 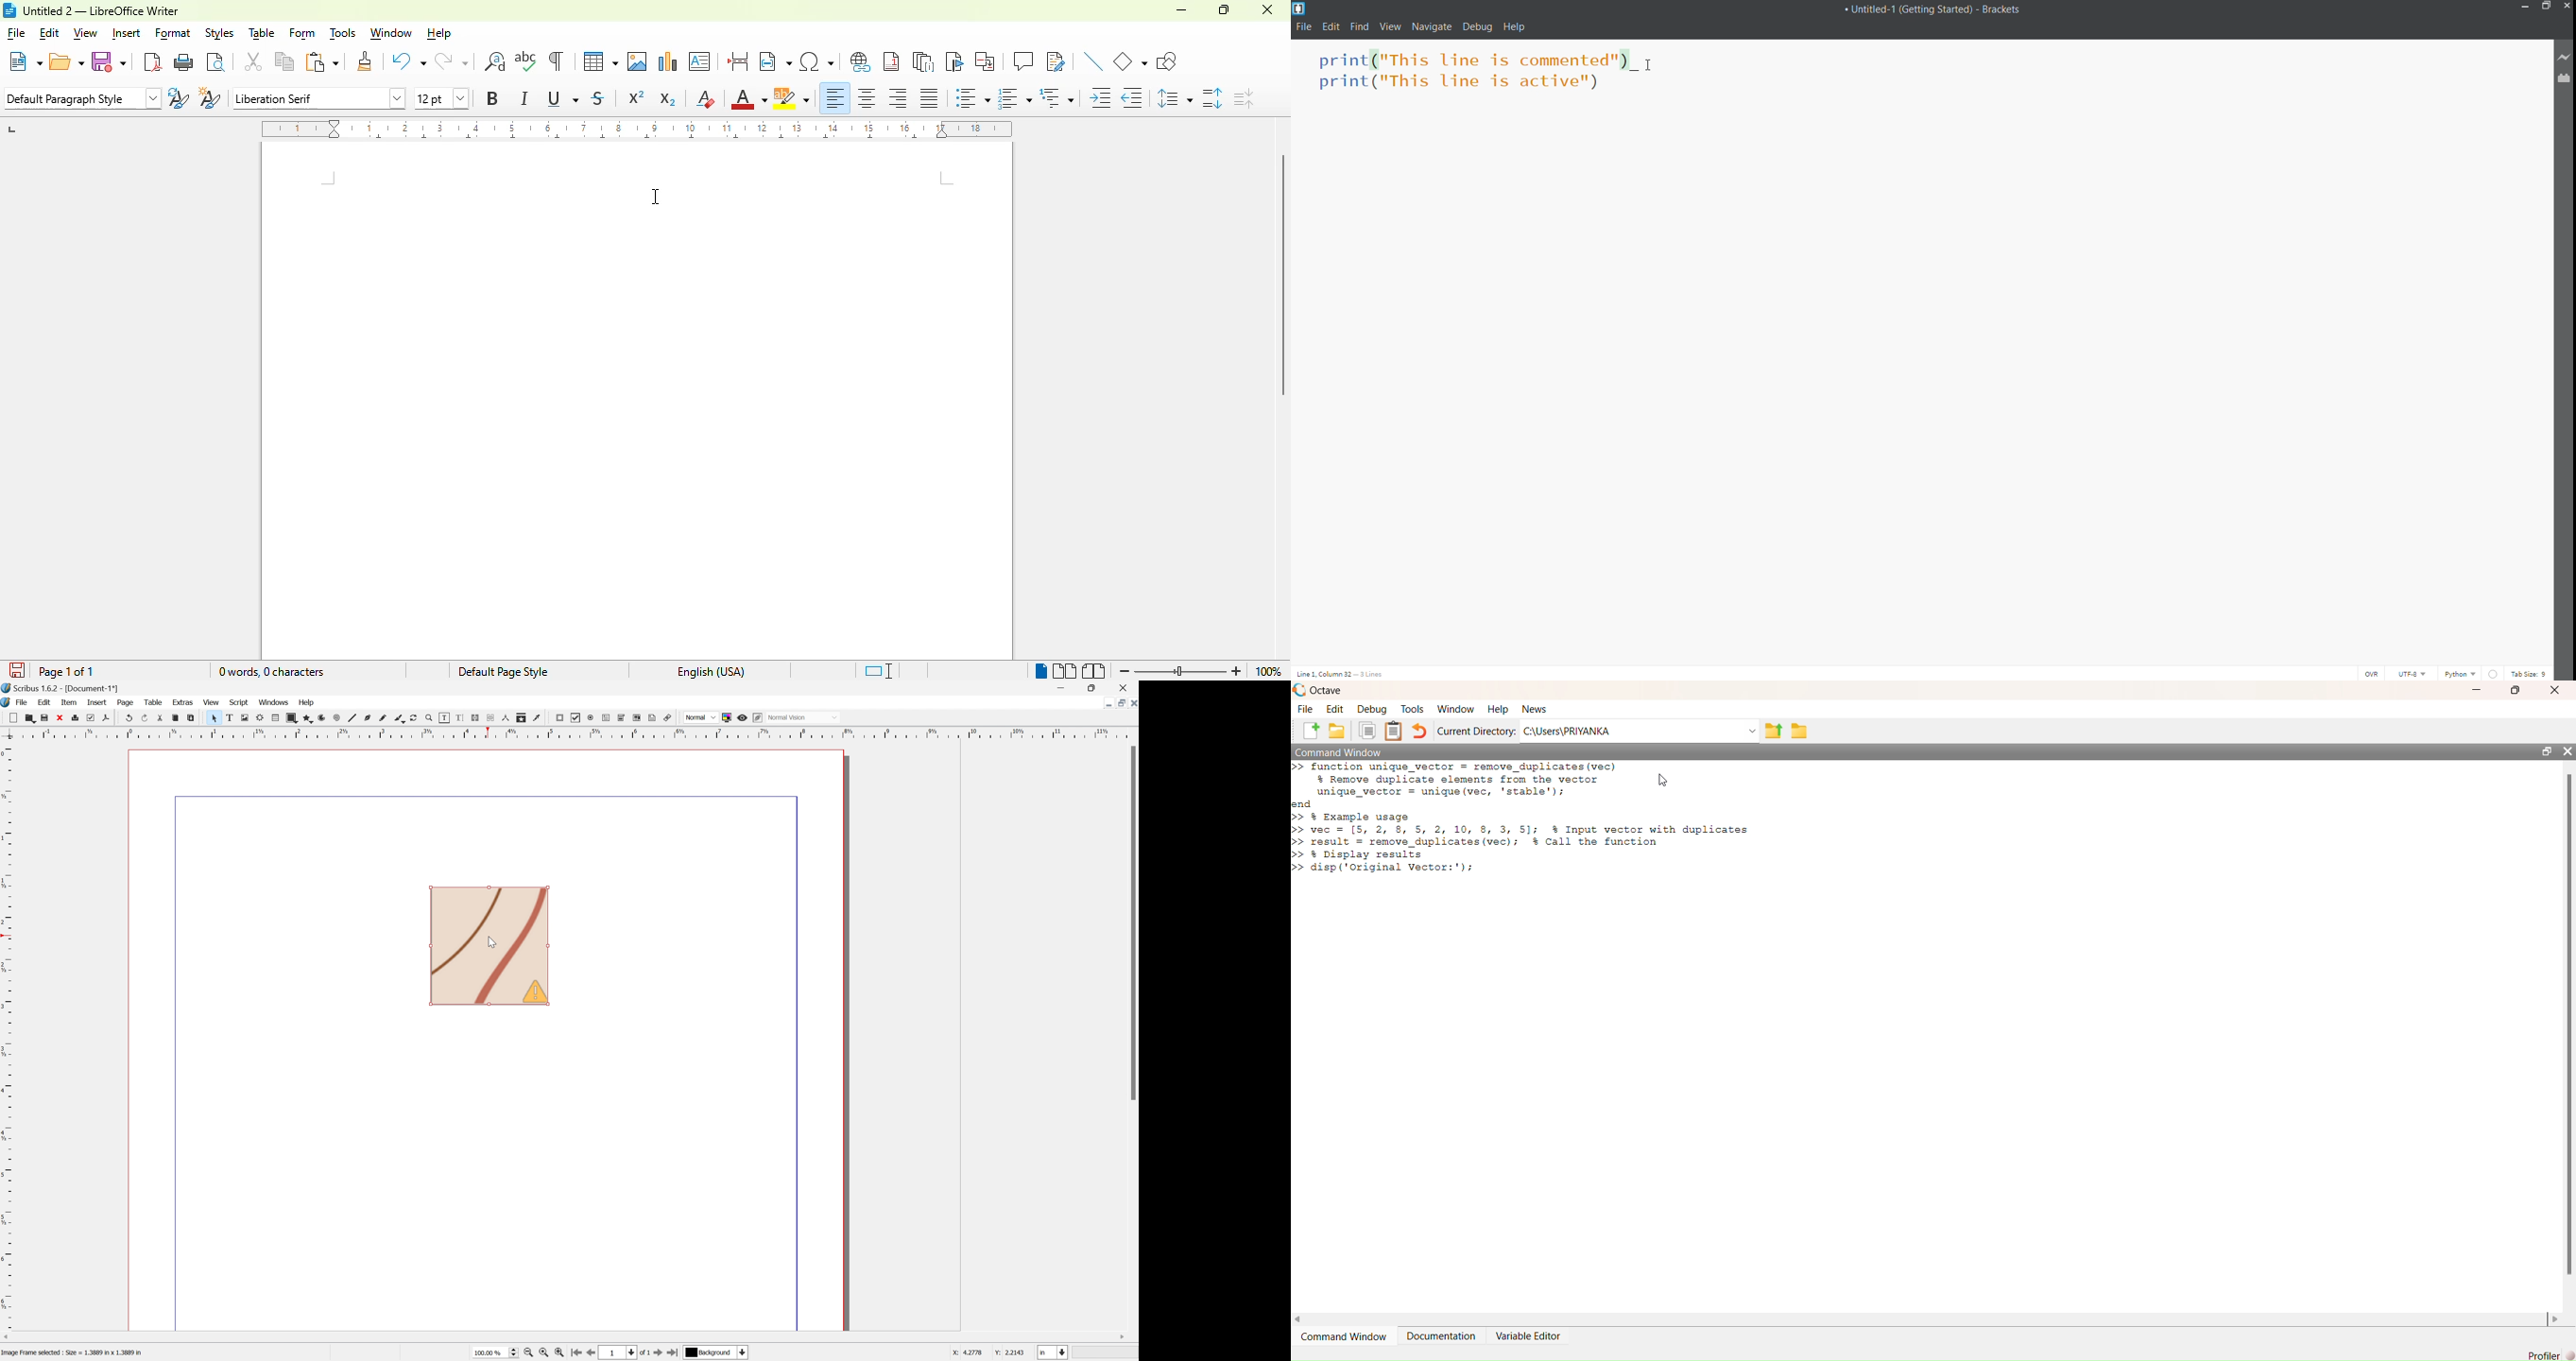 I want to click on form, so click(x=301, y=33).